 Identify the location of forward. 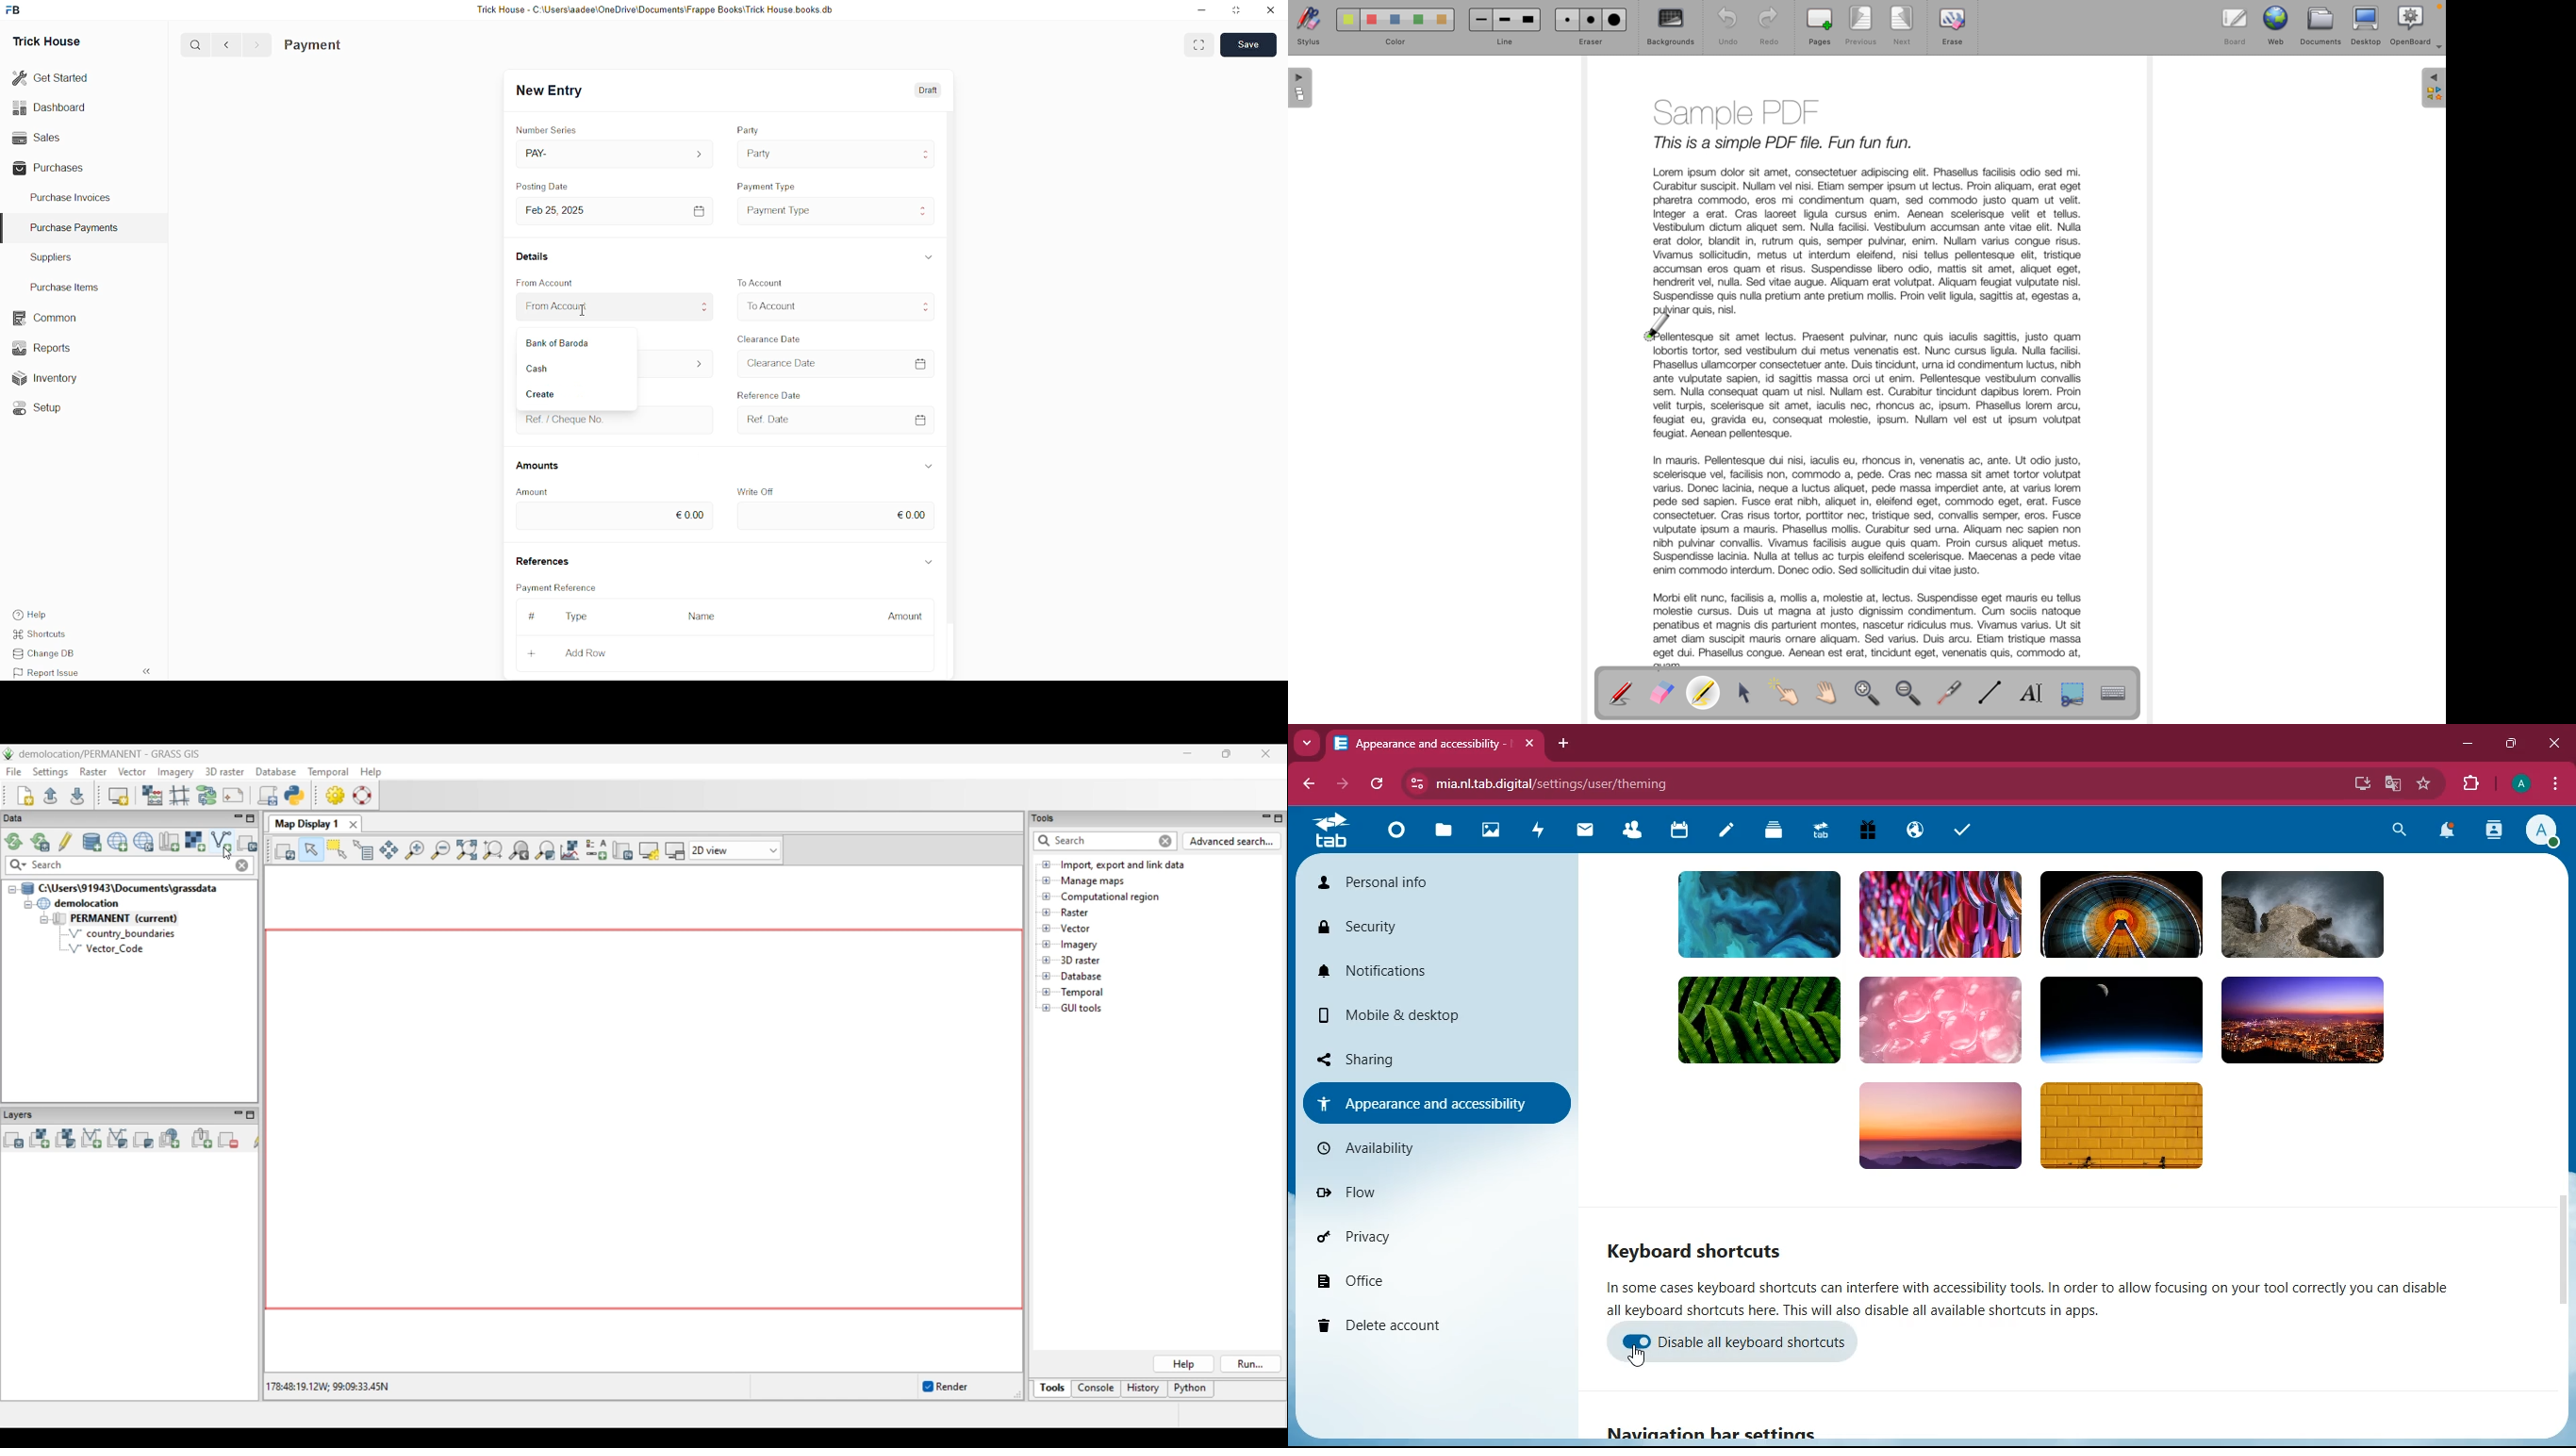
(1340, 782).